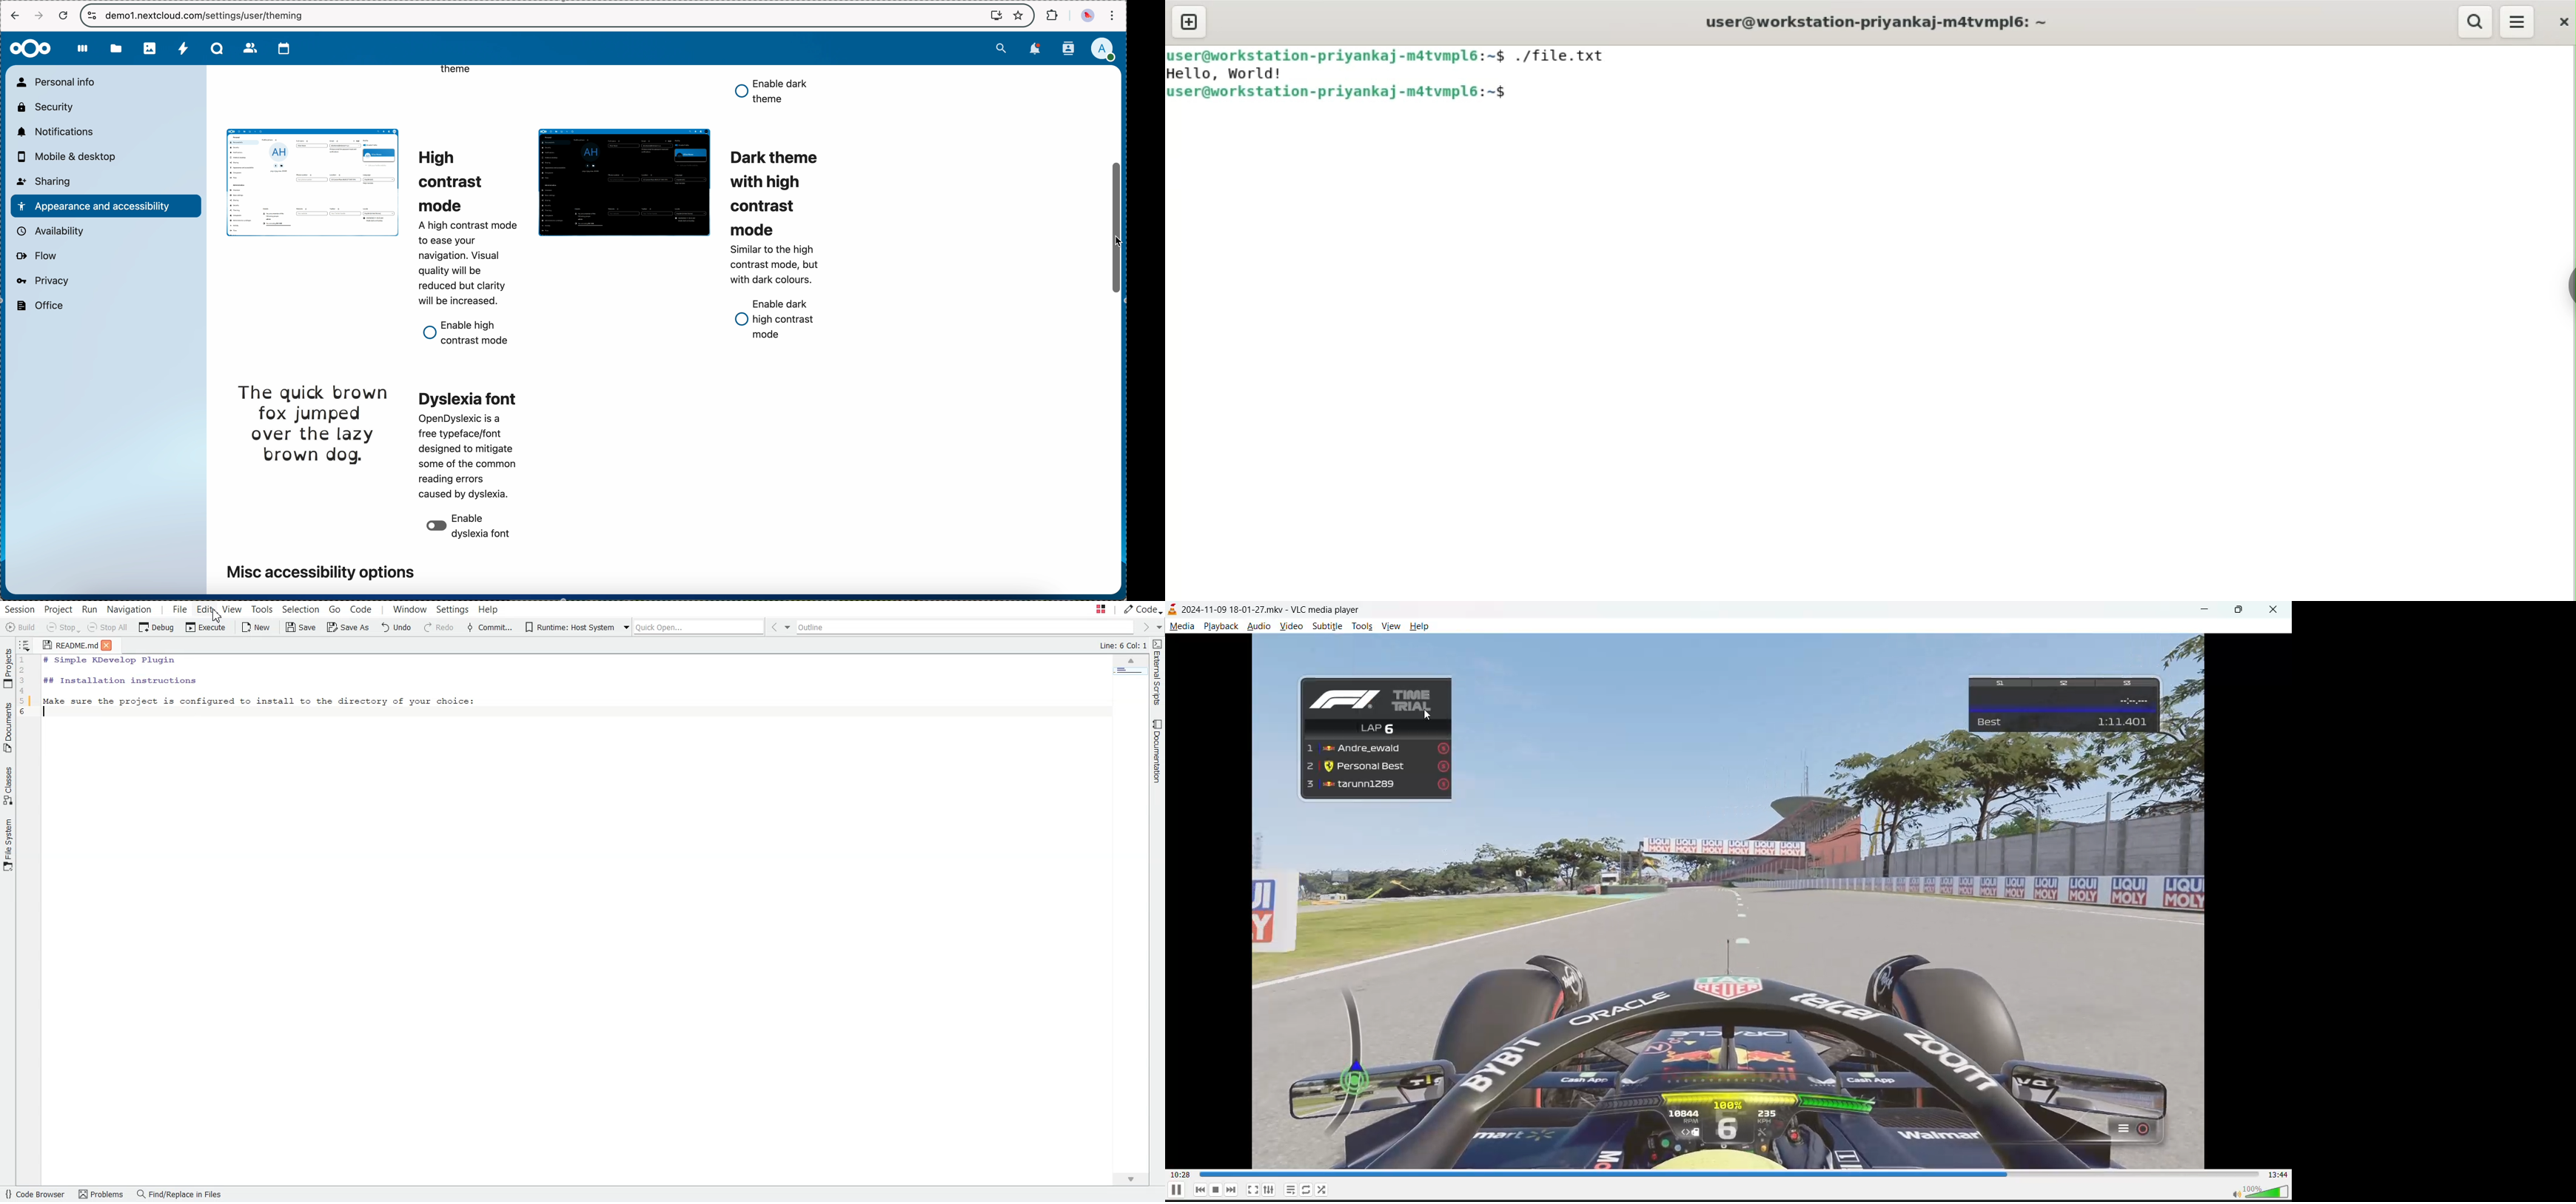 The width and height of the screenshot is (2576, 1204). What do you see at coordinates (1376, 748) in the screenshot?
I see `Andre_ewaid` at bounding box center [1376, 748].